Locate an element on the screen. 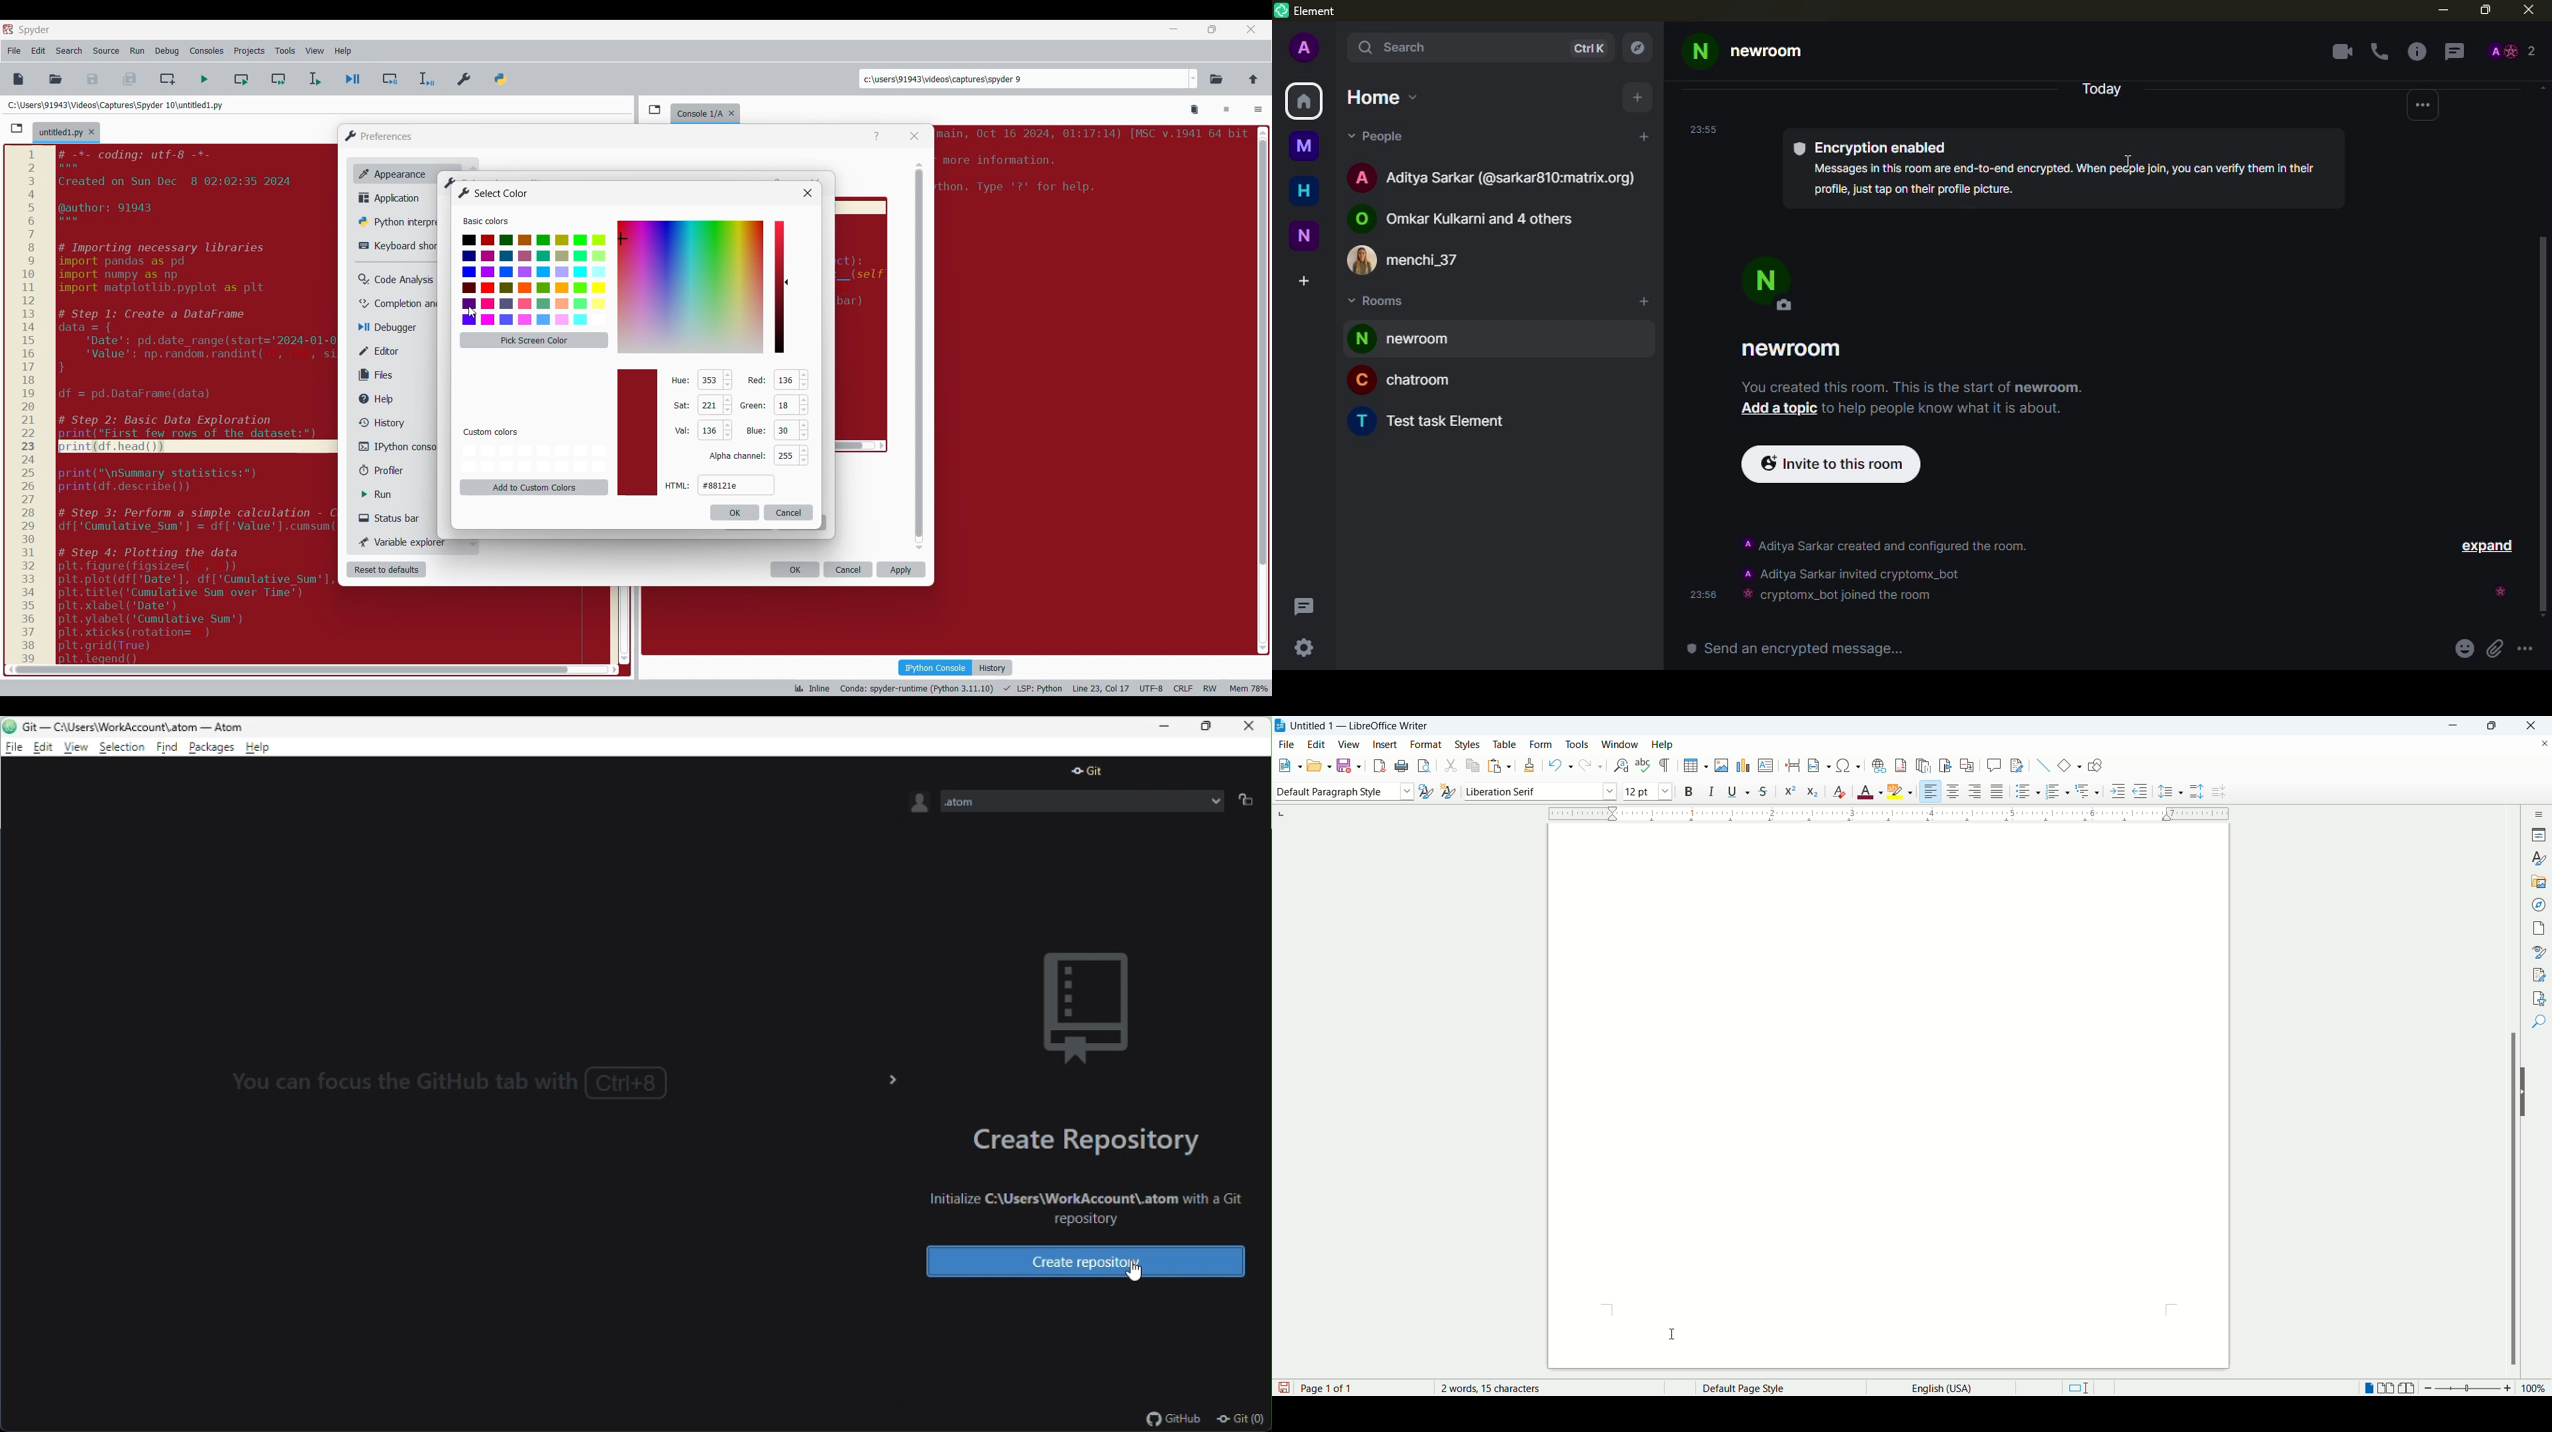 This screenshot has height=1456, width=2576. hue is located at coordinates (681, 380).